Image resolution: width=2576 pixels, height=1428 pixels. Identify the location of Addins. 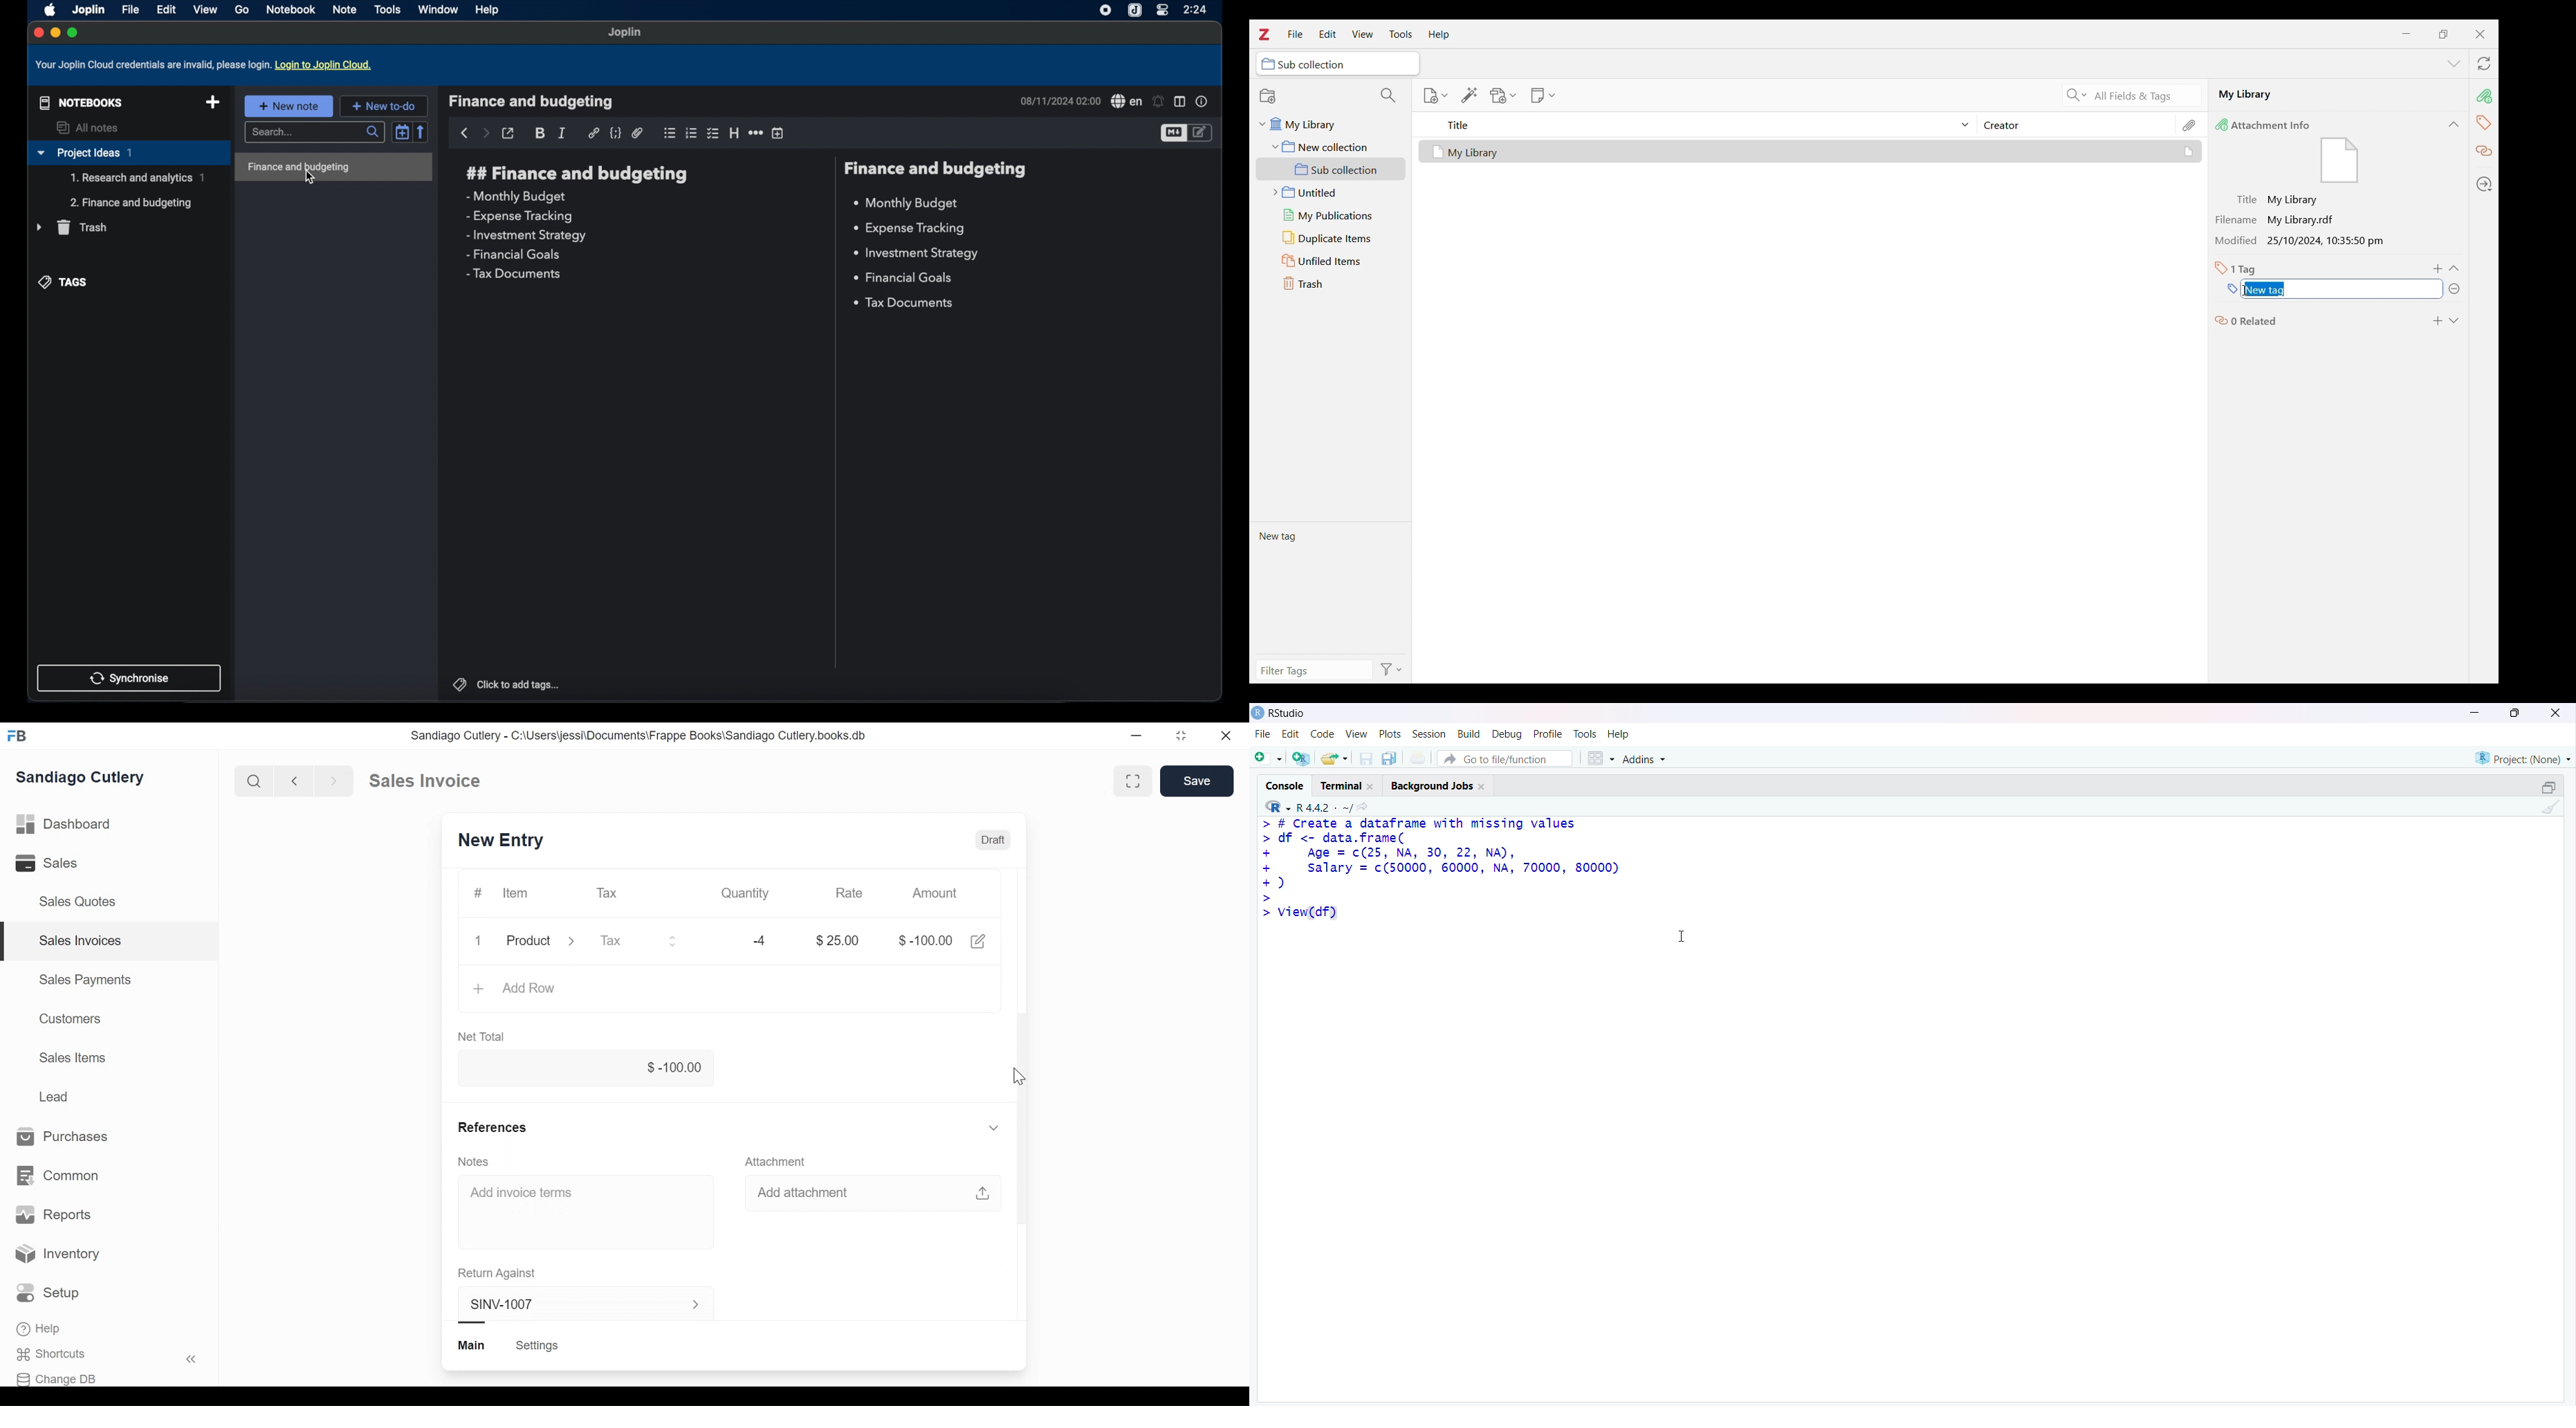
(1644, 757).